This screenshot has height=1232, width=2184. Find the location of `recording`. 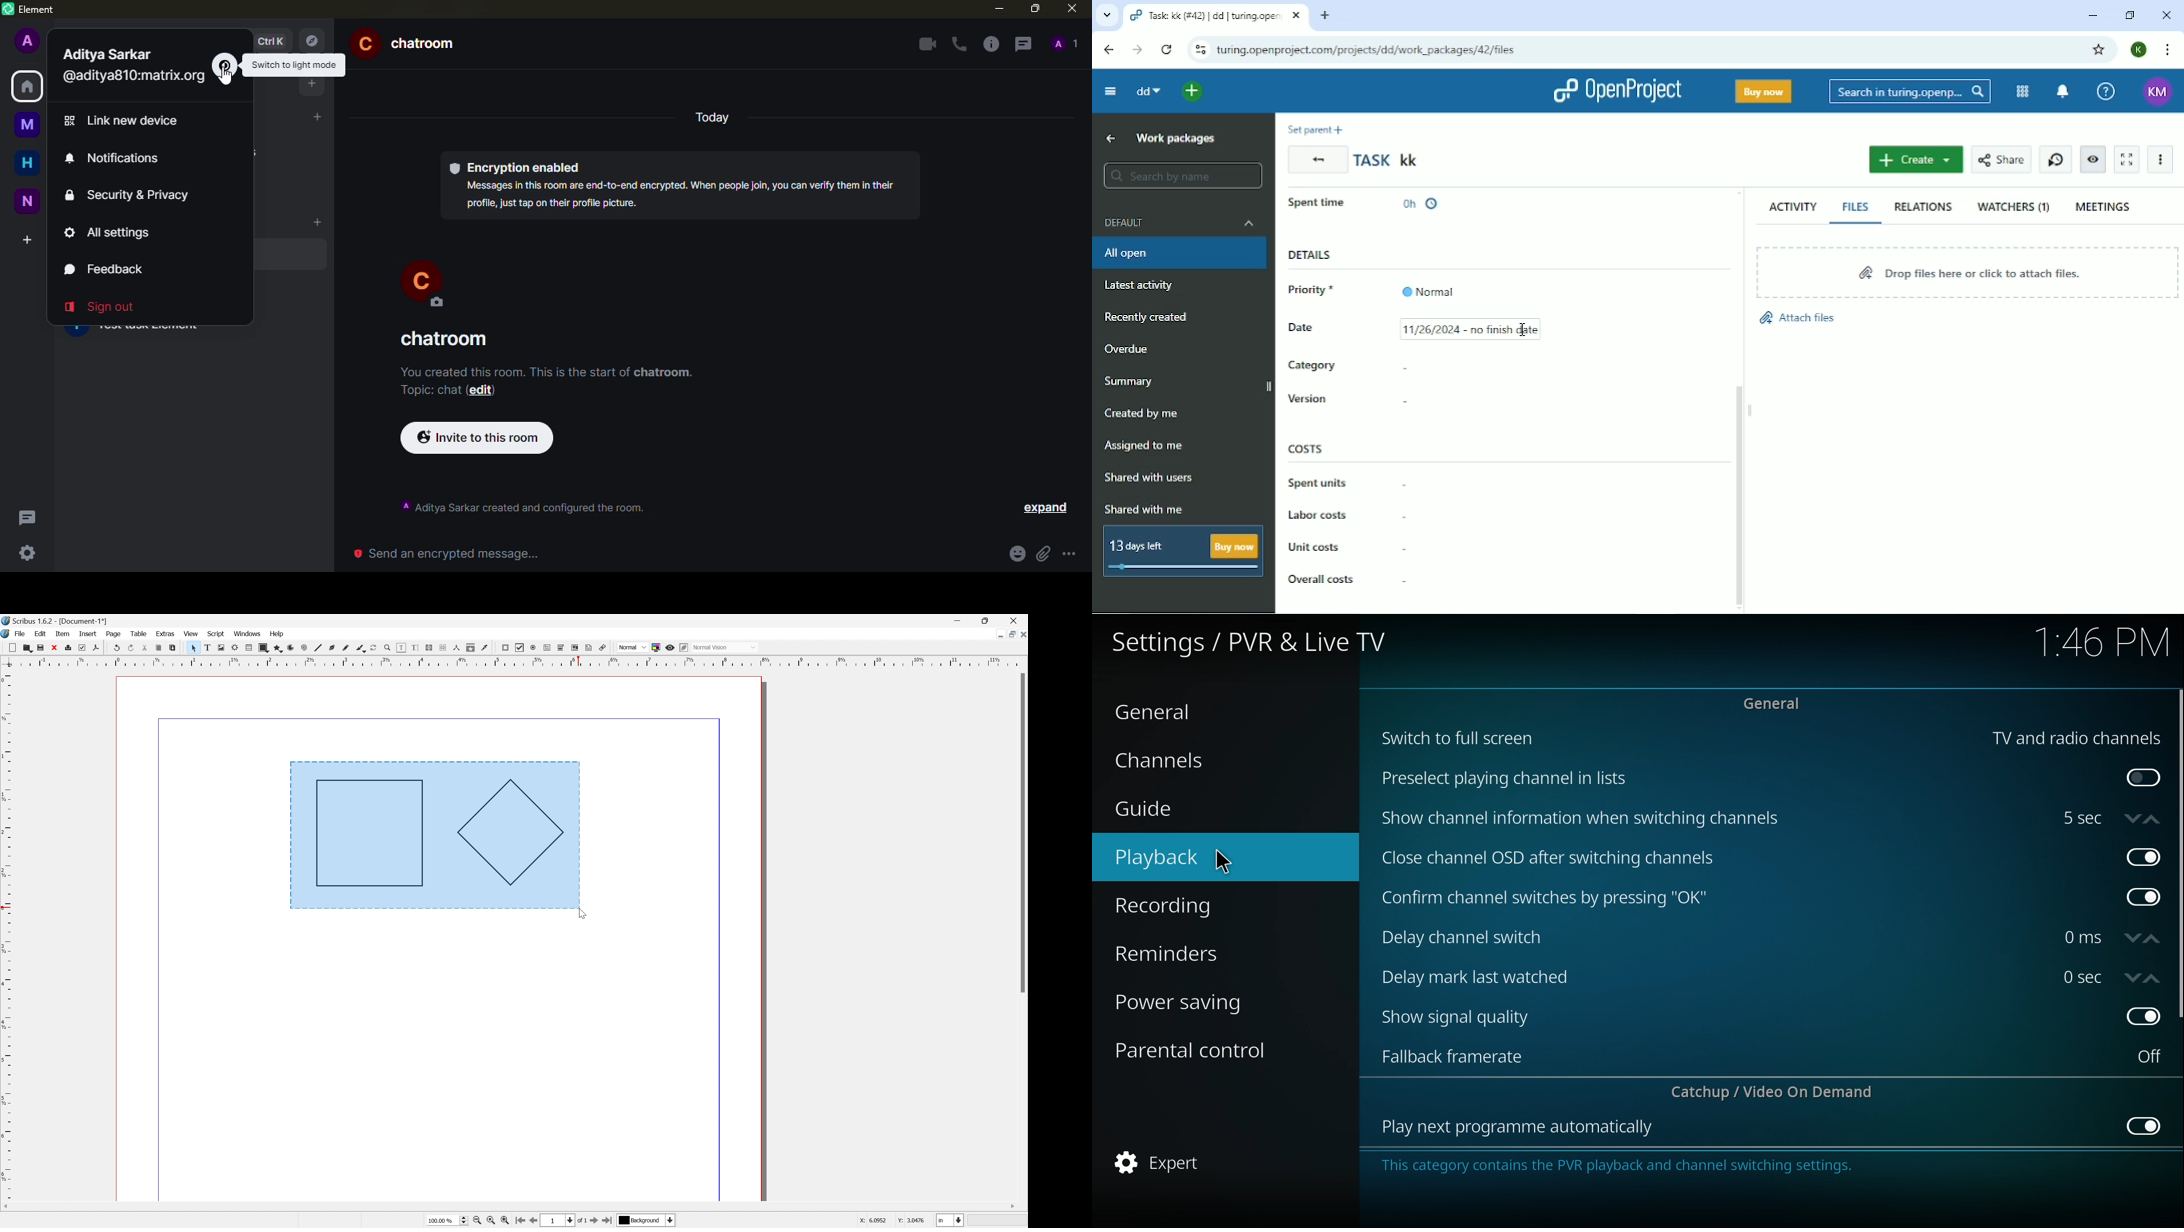

recording is located at coordinates (1195, 906).